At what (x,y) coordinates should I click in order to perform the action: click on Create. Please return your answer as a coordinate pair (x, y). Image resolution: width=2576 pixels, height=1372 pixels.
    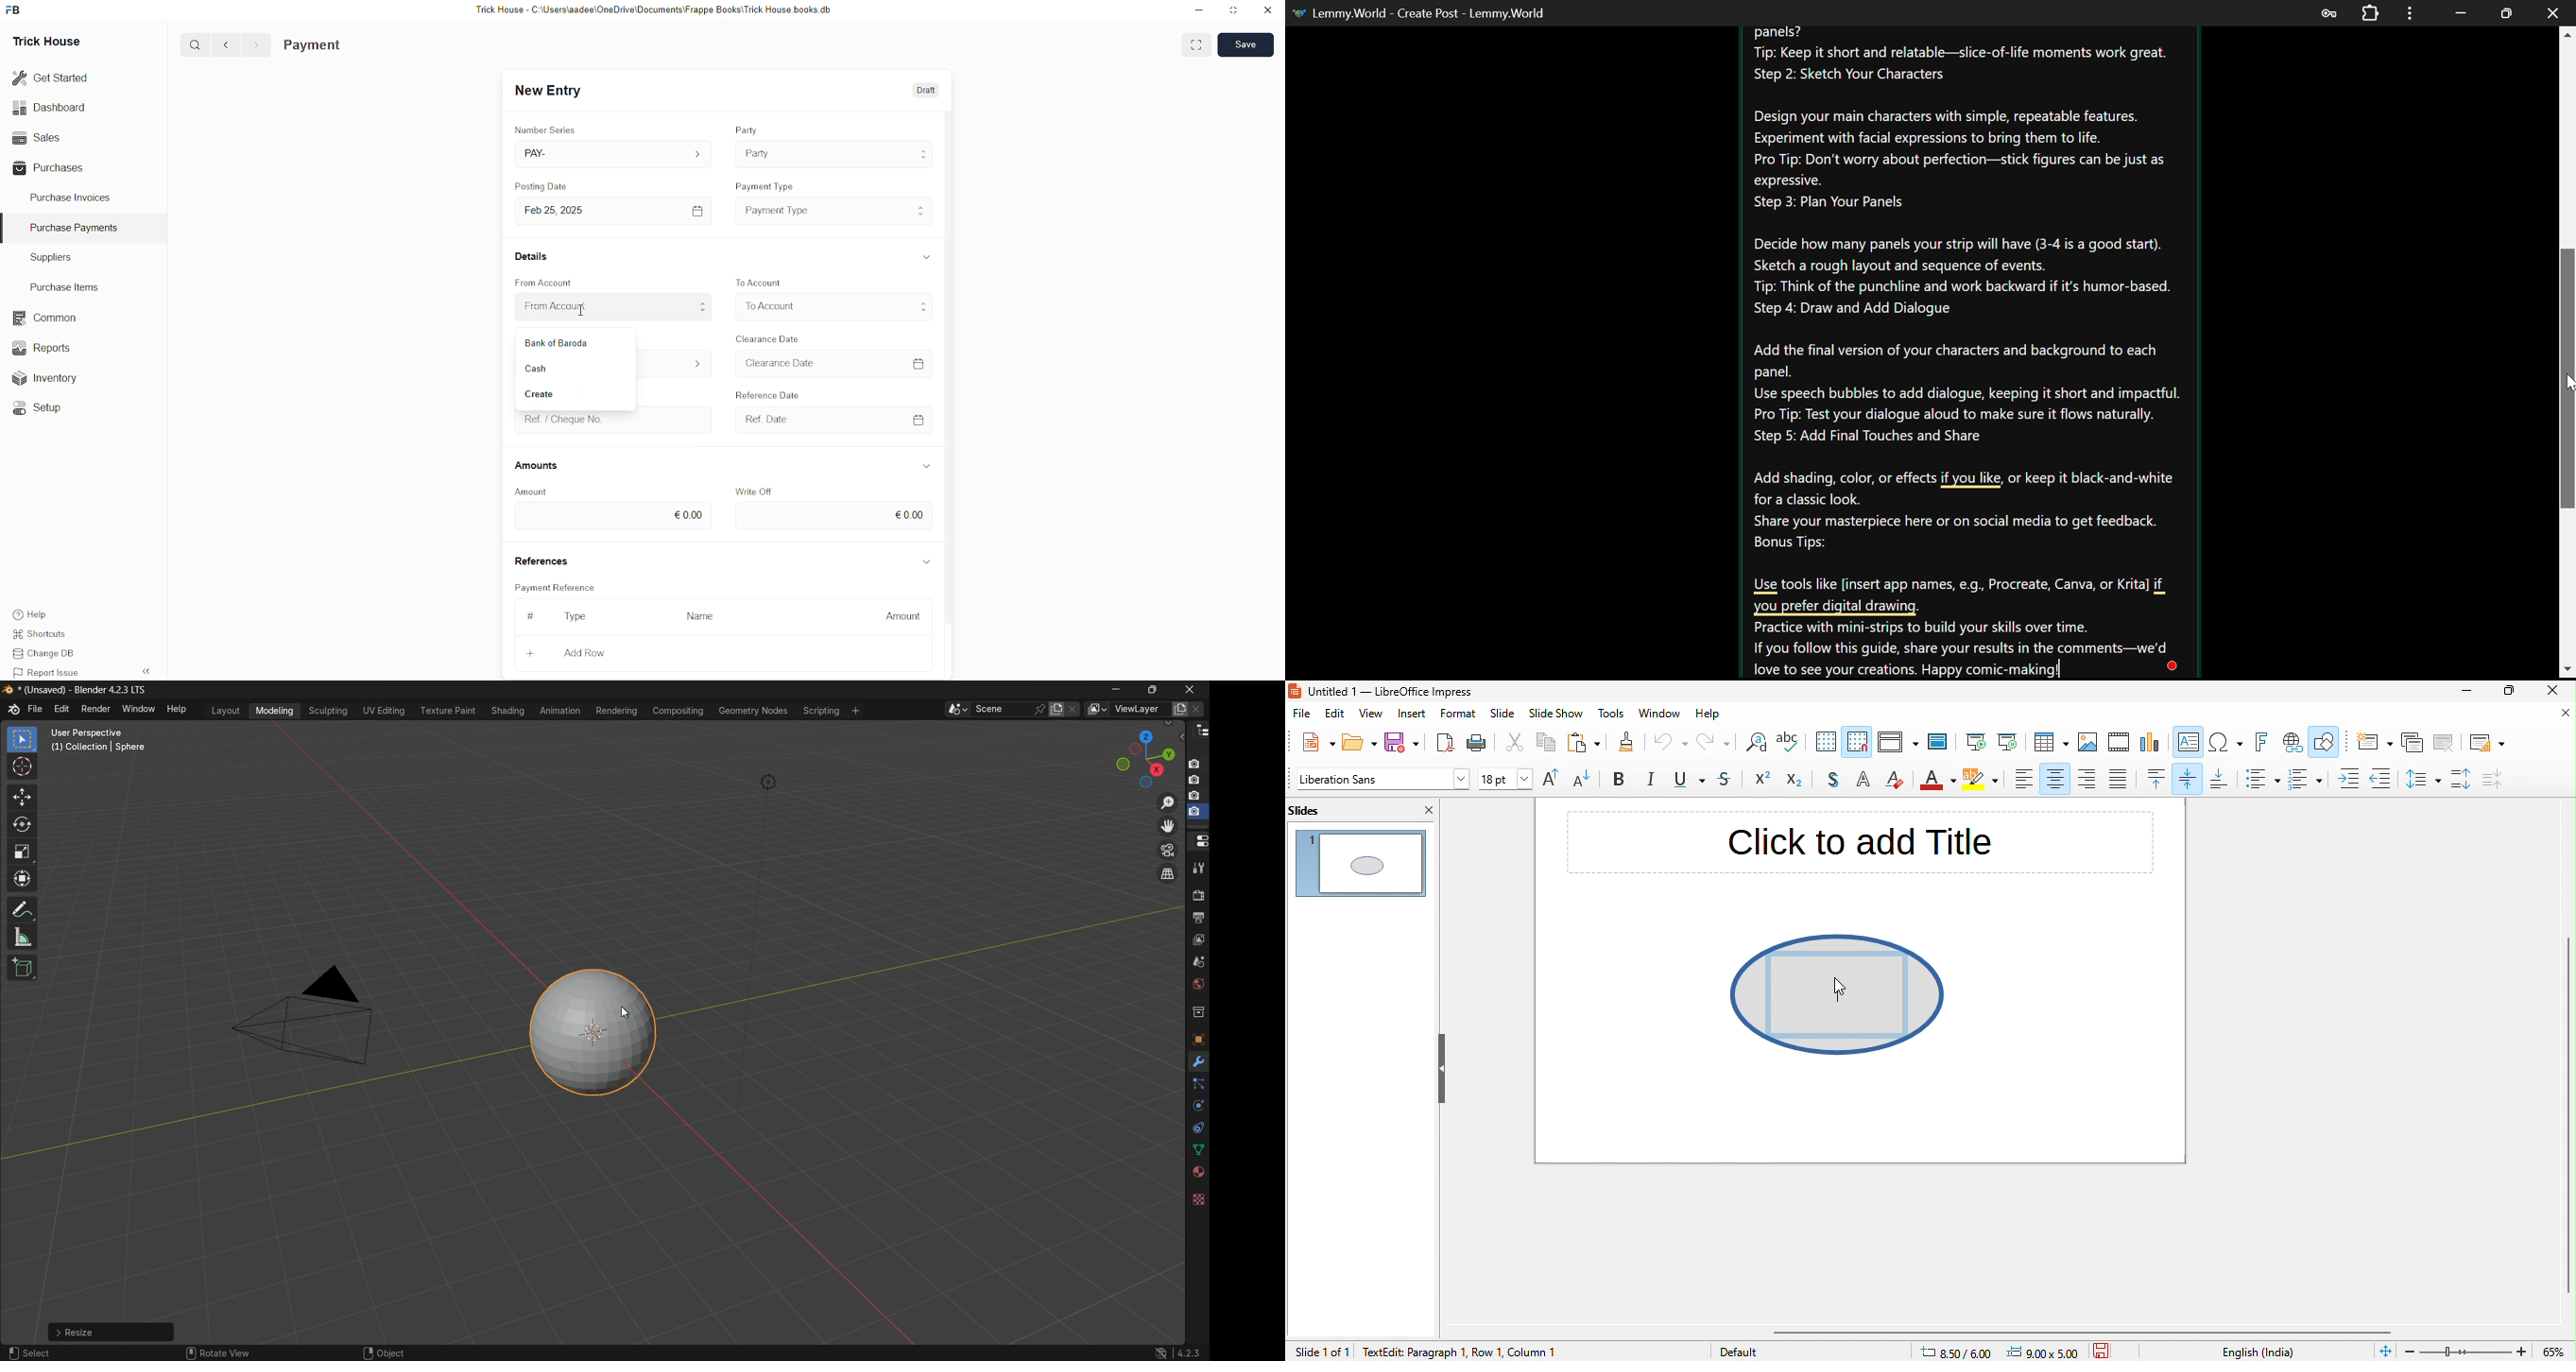
    Looking at the image, I should click on (548, 392).